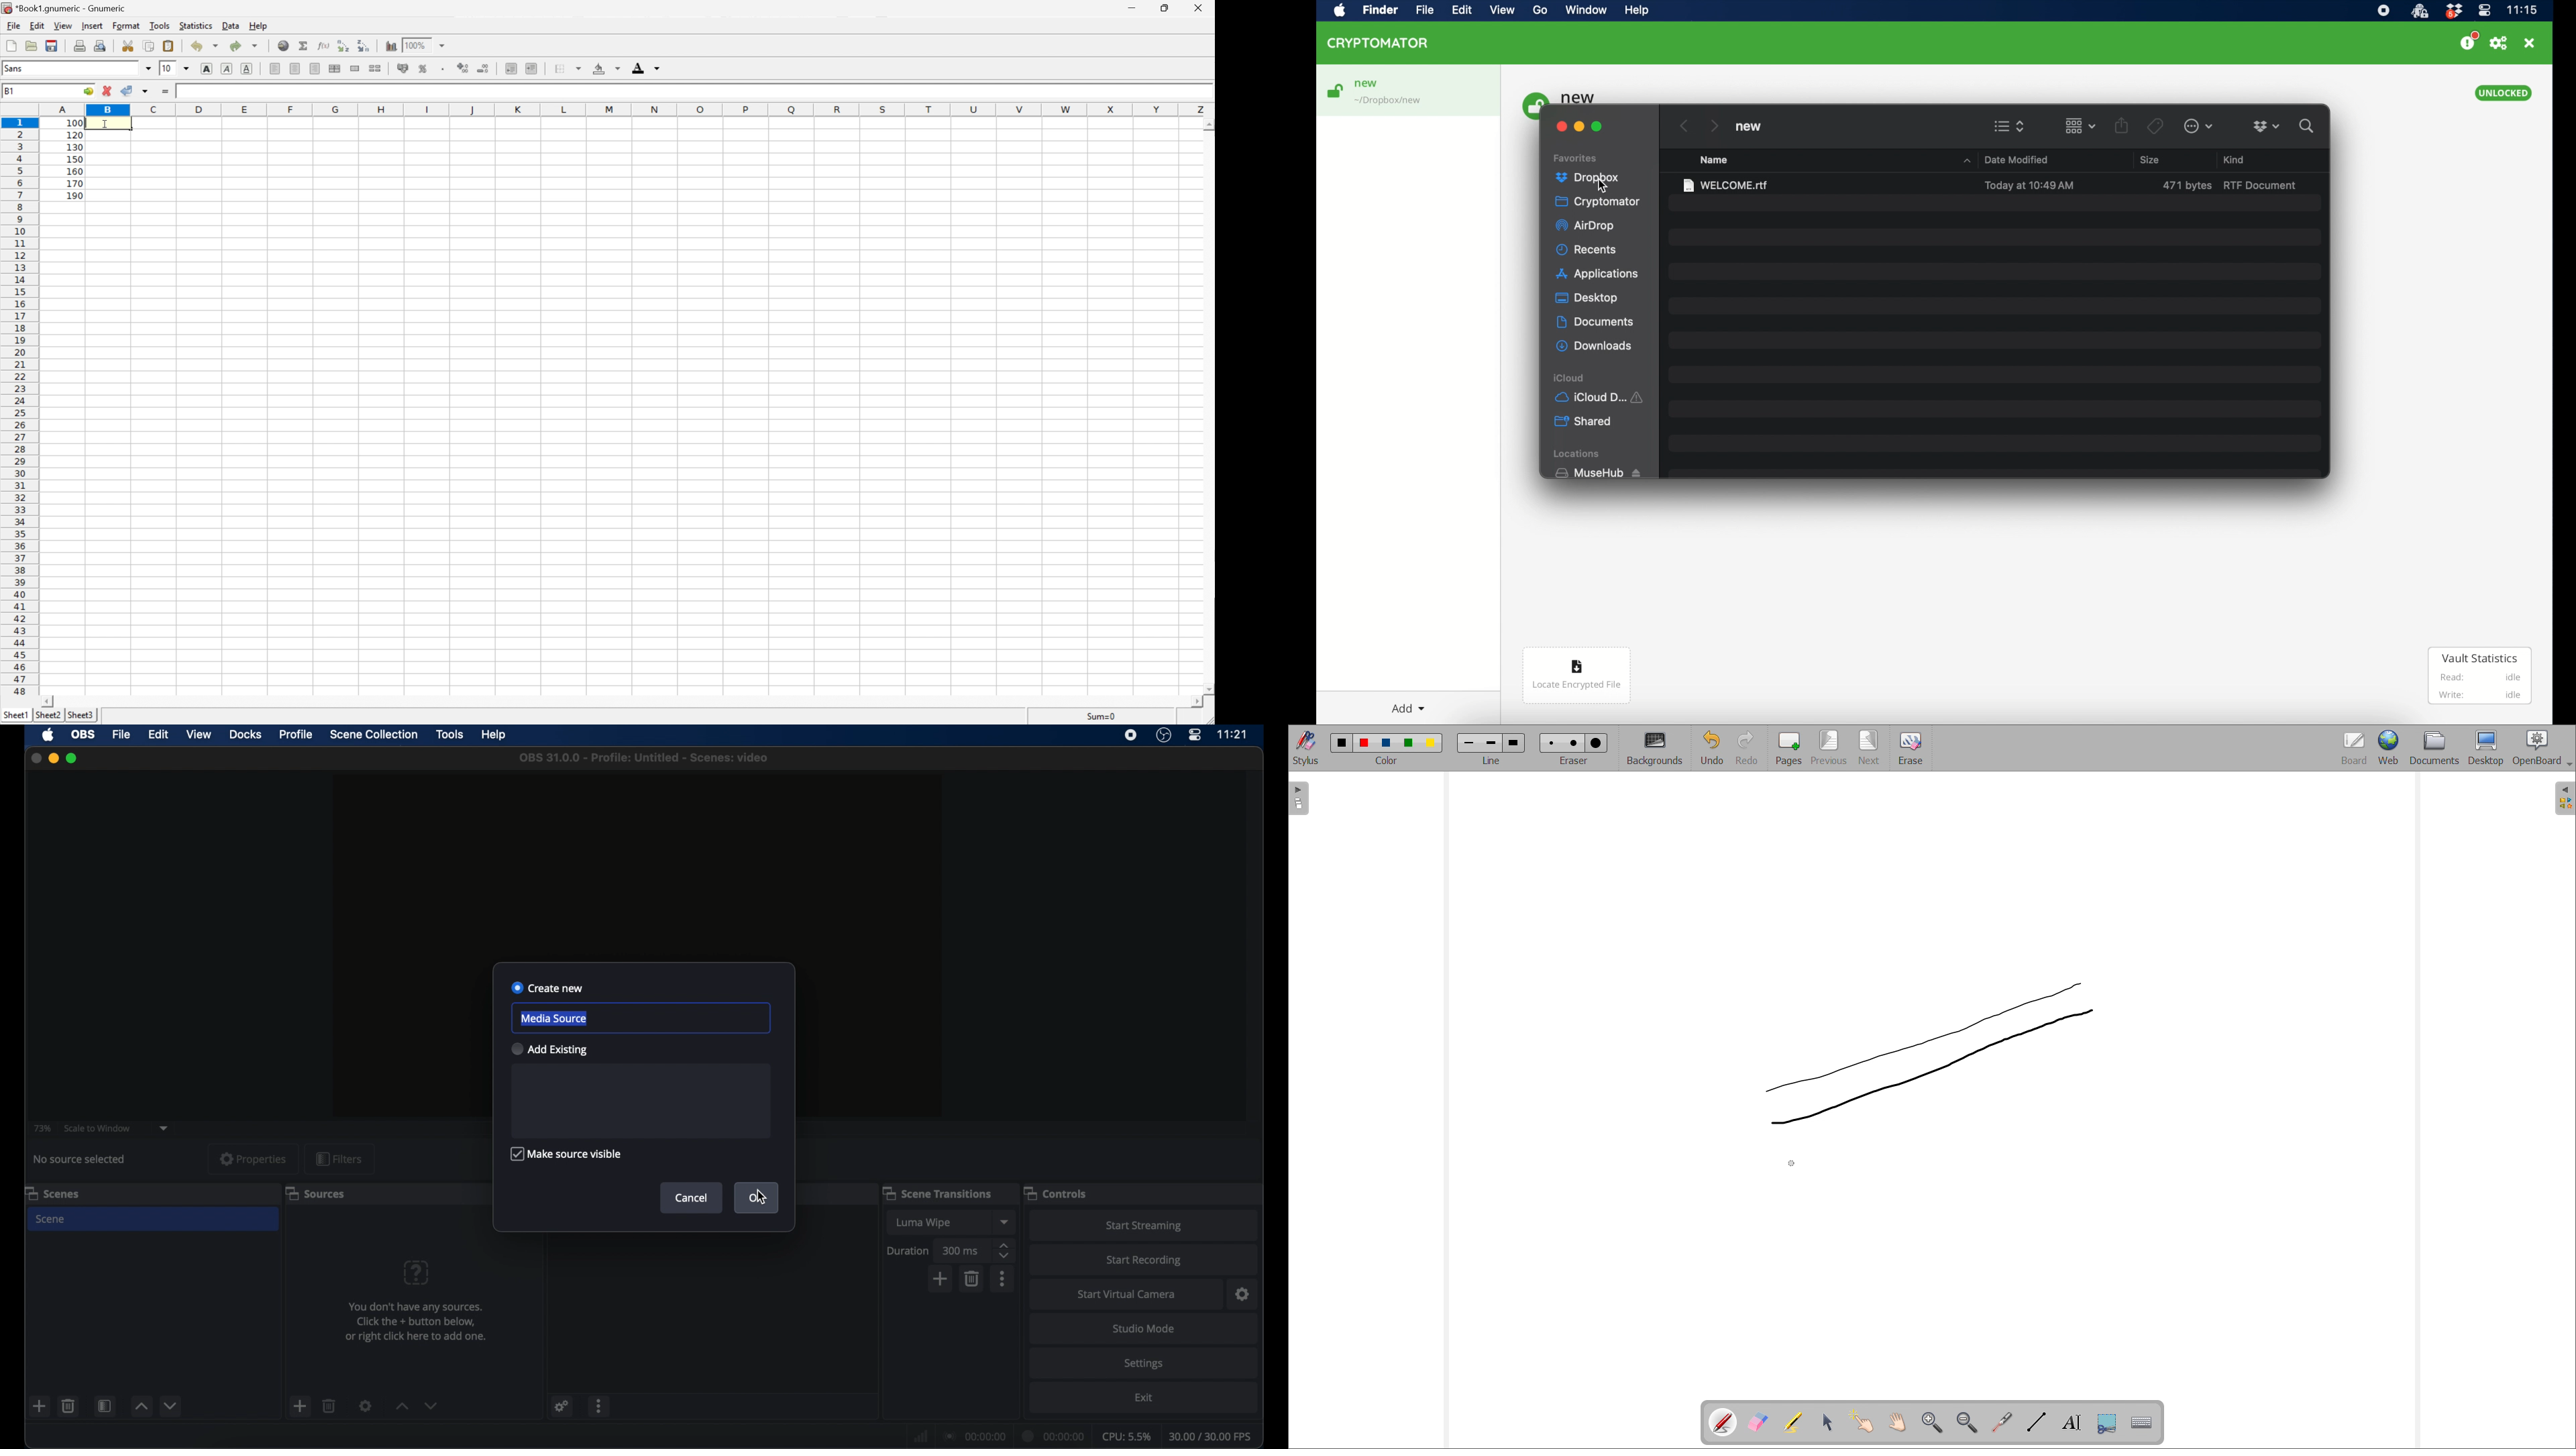  I want to click on Undo, so click(203, 46).